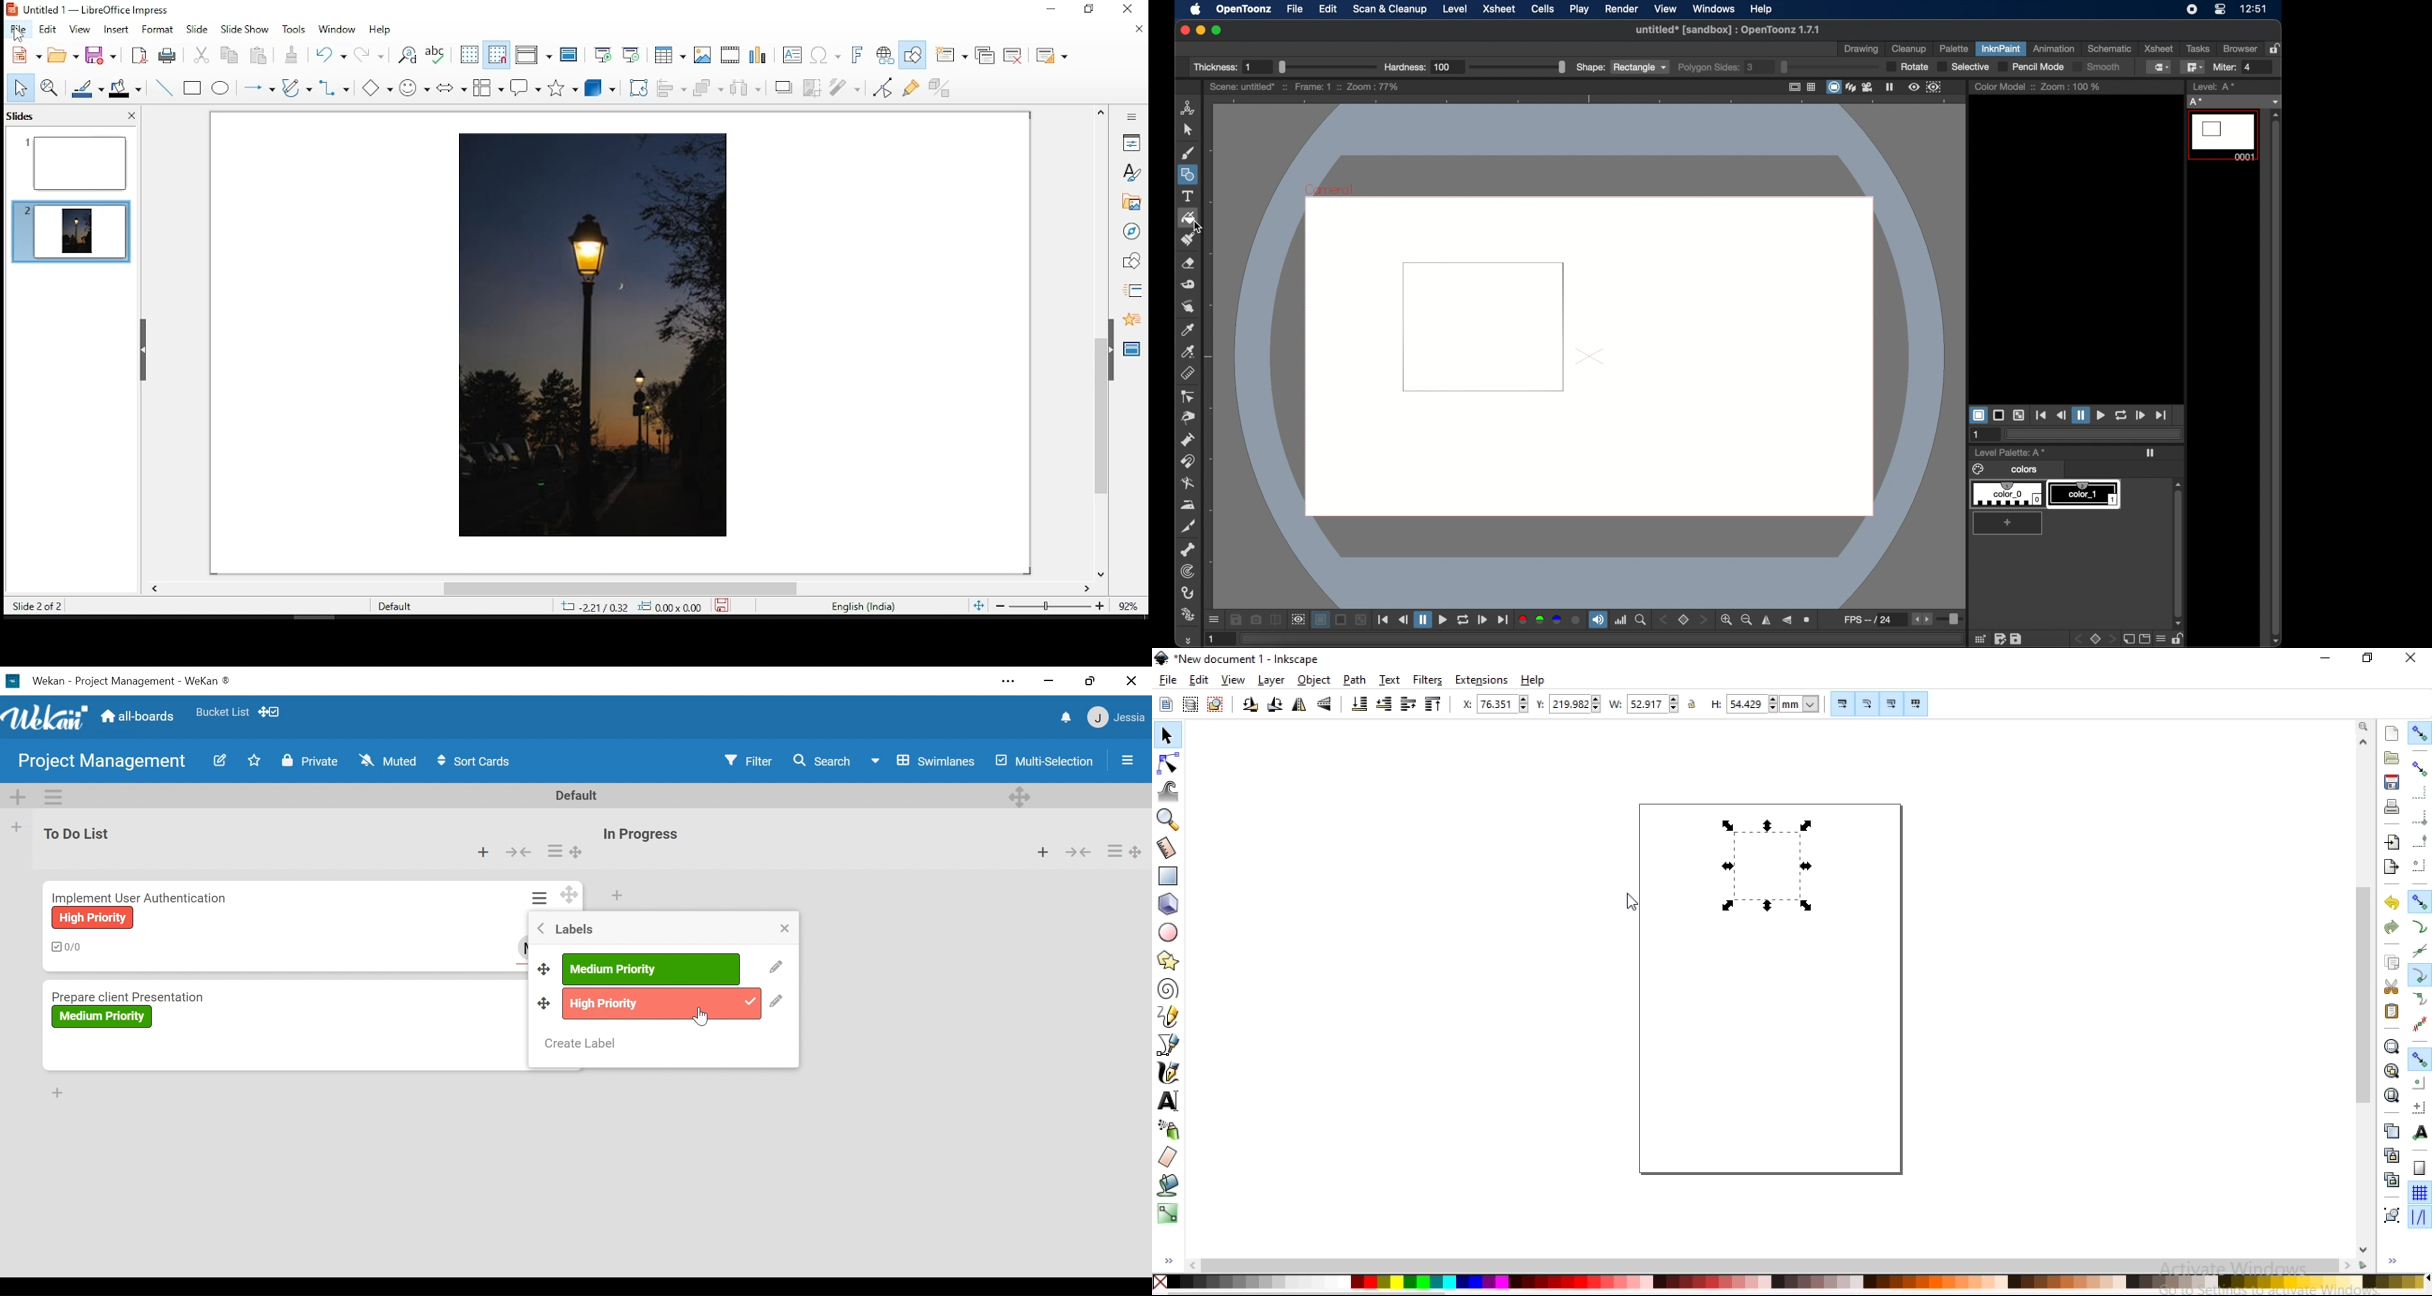 The height and width of the screenshot is (1316, 2436). Describe the element at coordinates (762, 54) in the screenshot. I see `charts` at that location.